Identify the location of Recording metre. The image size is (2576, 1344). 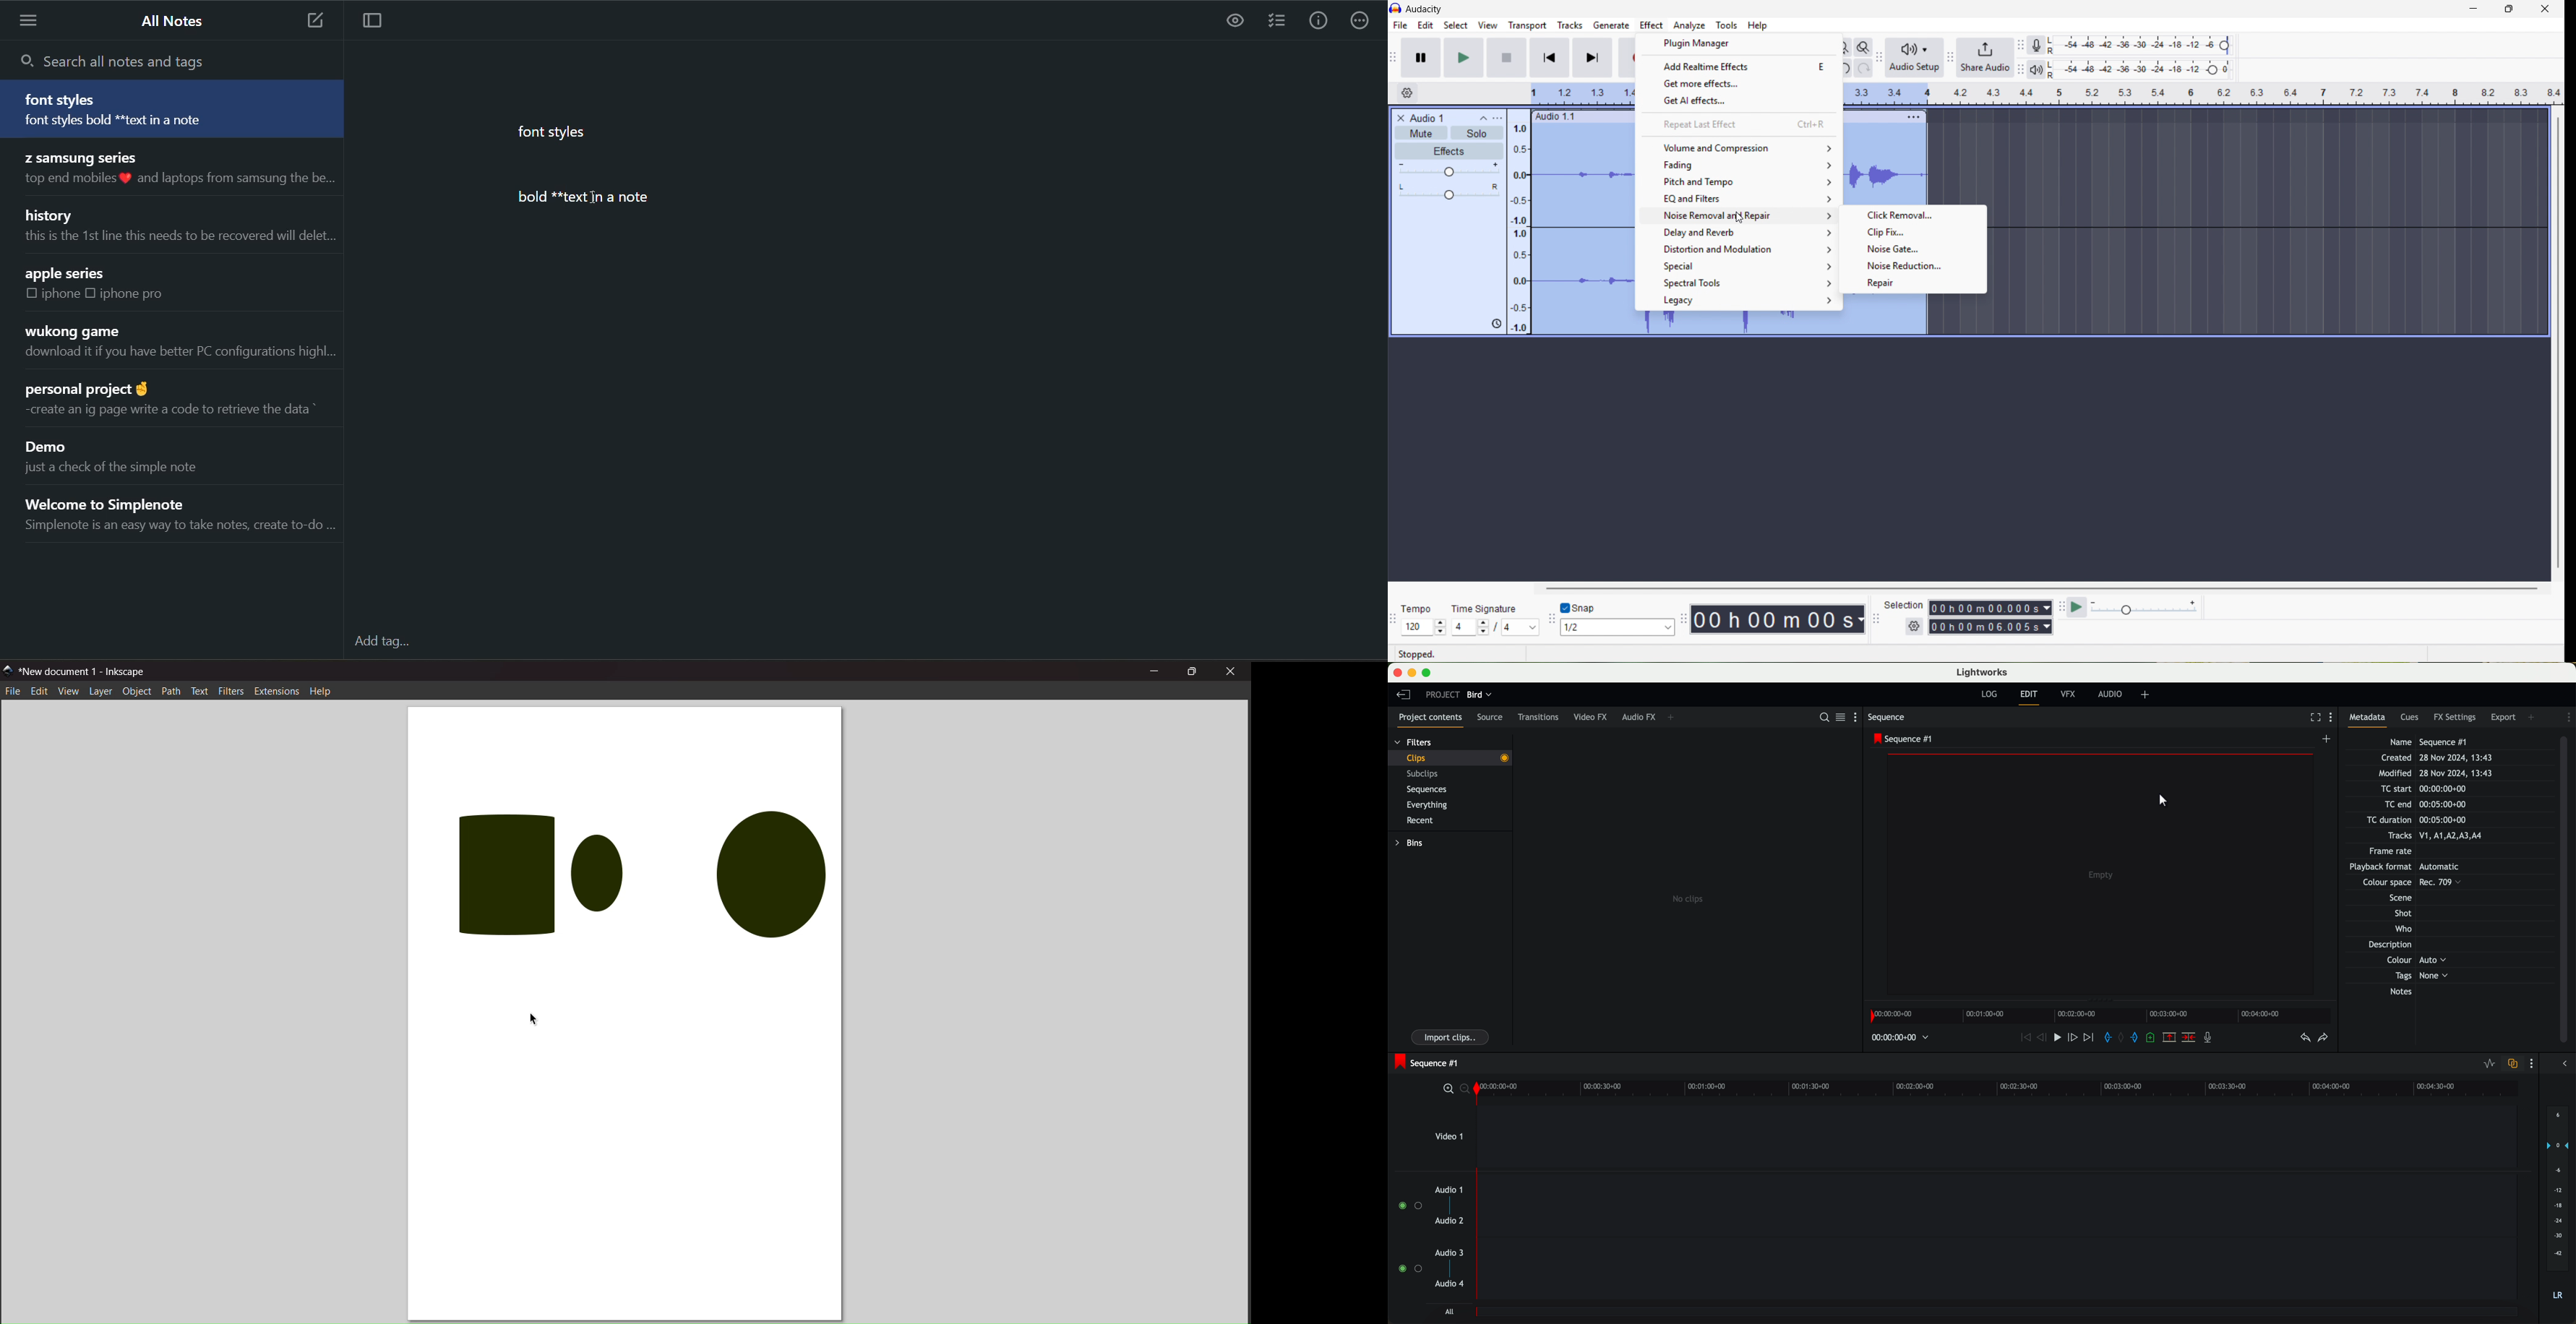
(2036, 45).